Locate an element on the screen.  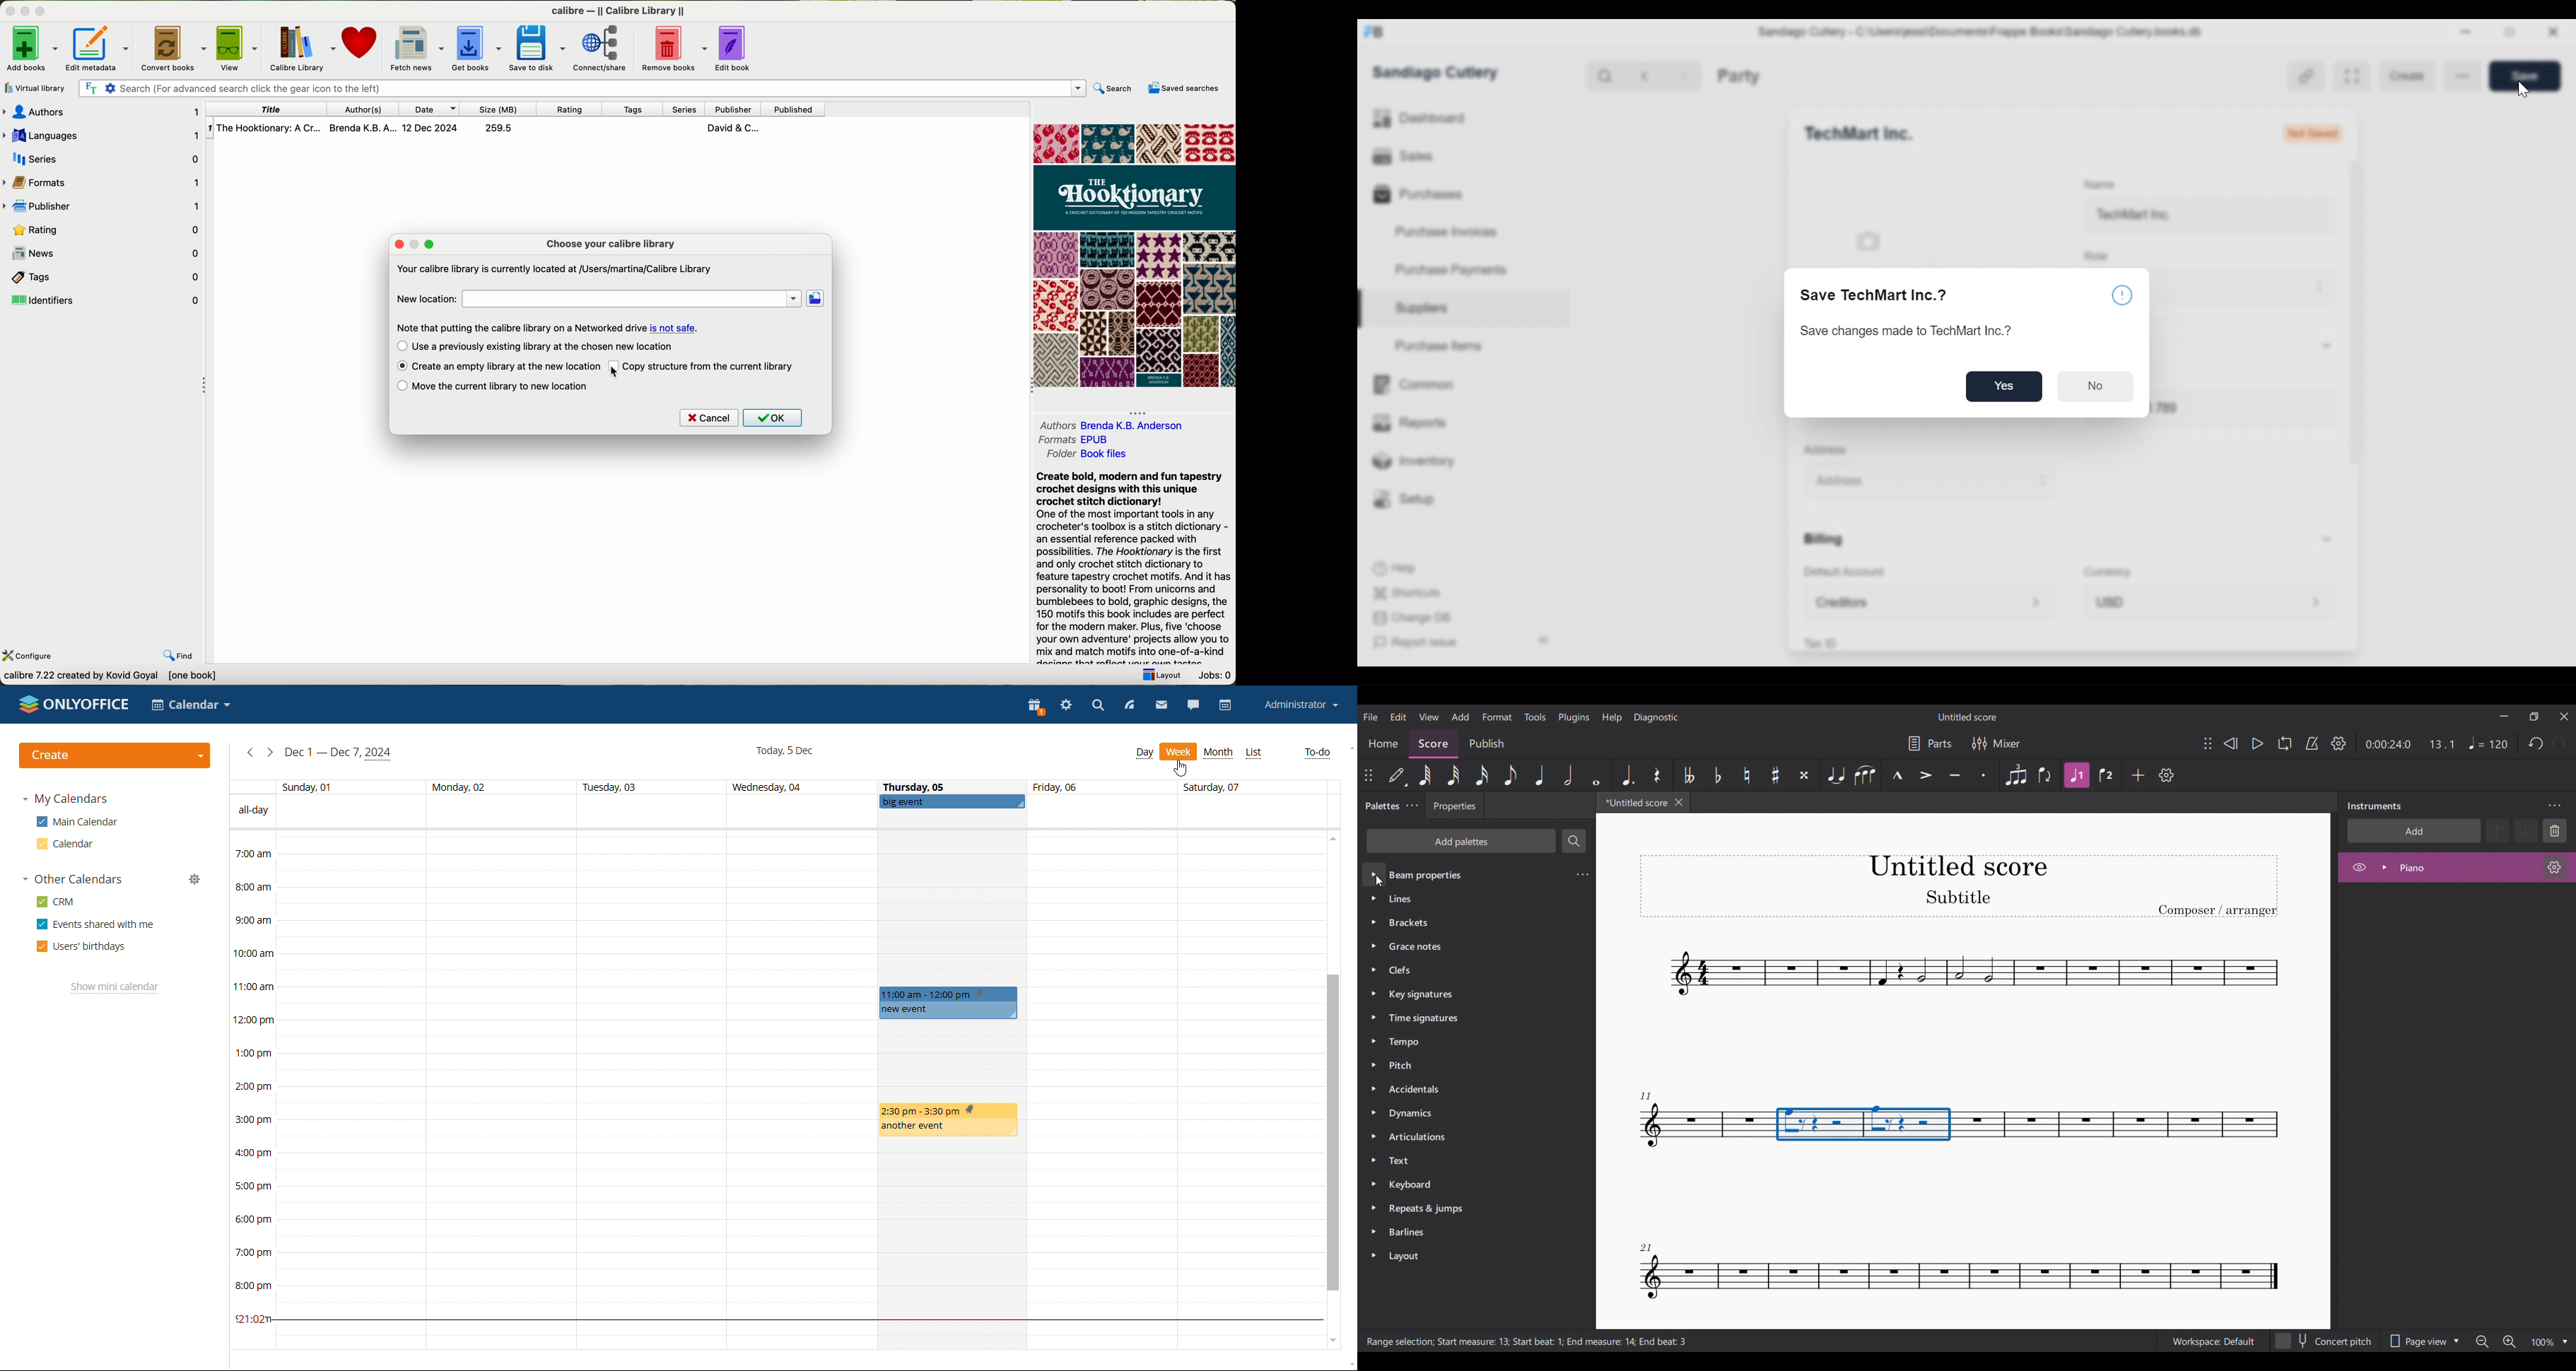
edit metadata is located at coordinates (98, 48).